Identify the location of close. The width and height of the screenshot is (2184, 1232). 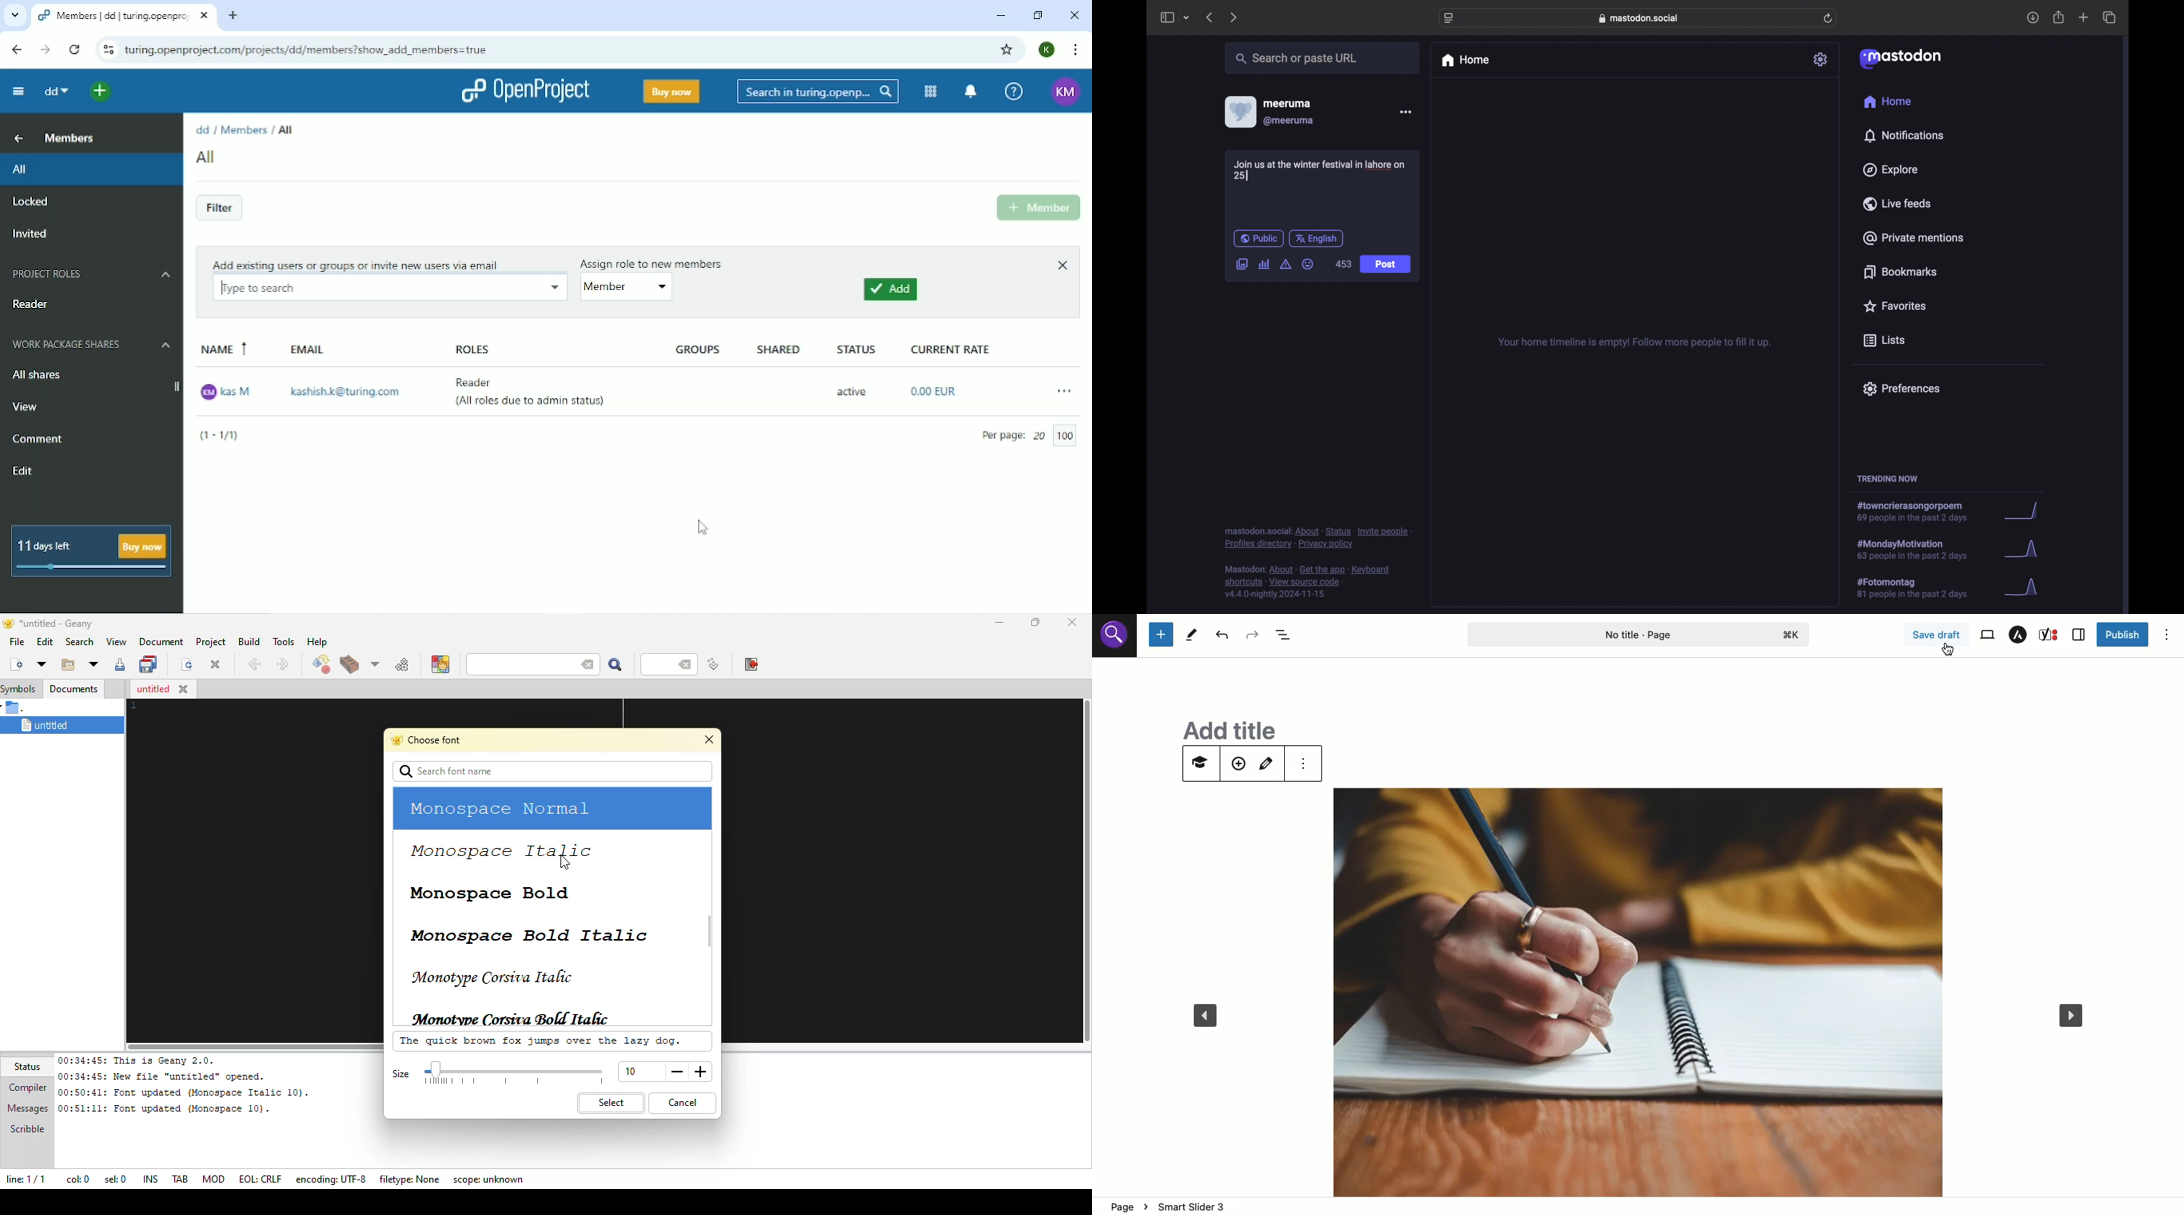
(215, 665).